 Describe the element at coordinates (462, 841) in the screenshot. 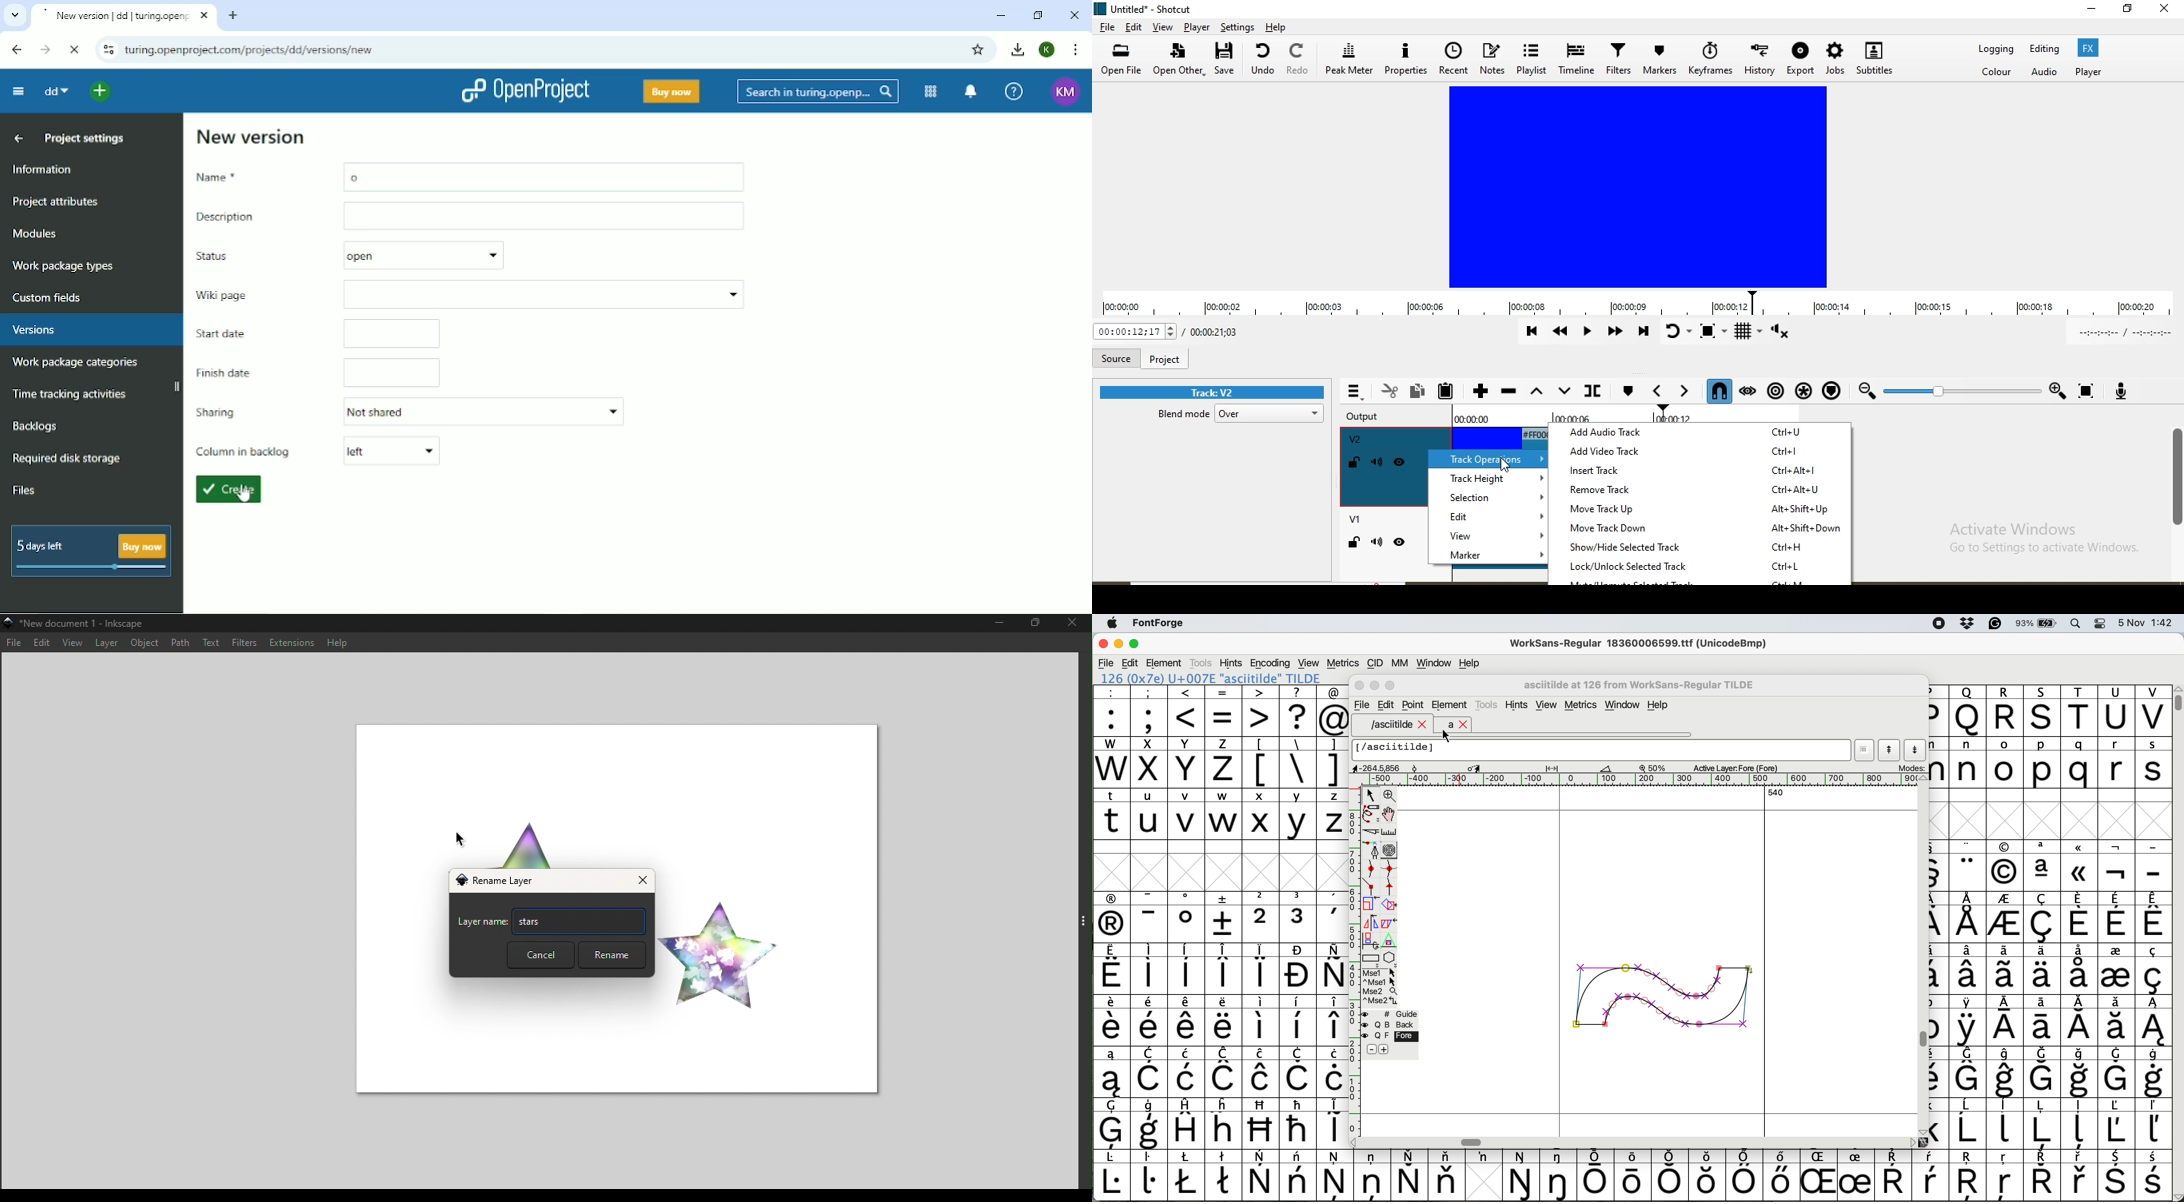

I see `cursor` at that location.